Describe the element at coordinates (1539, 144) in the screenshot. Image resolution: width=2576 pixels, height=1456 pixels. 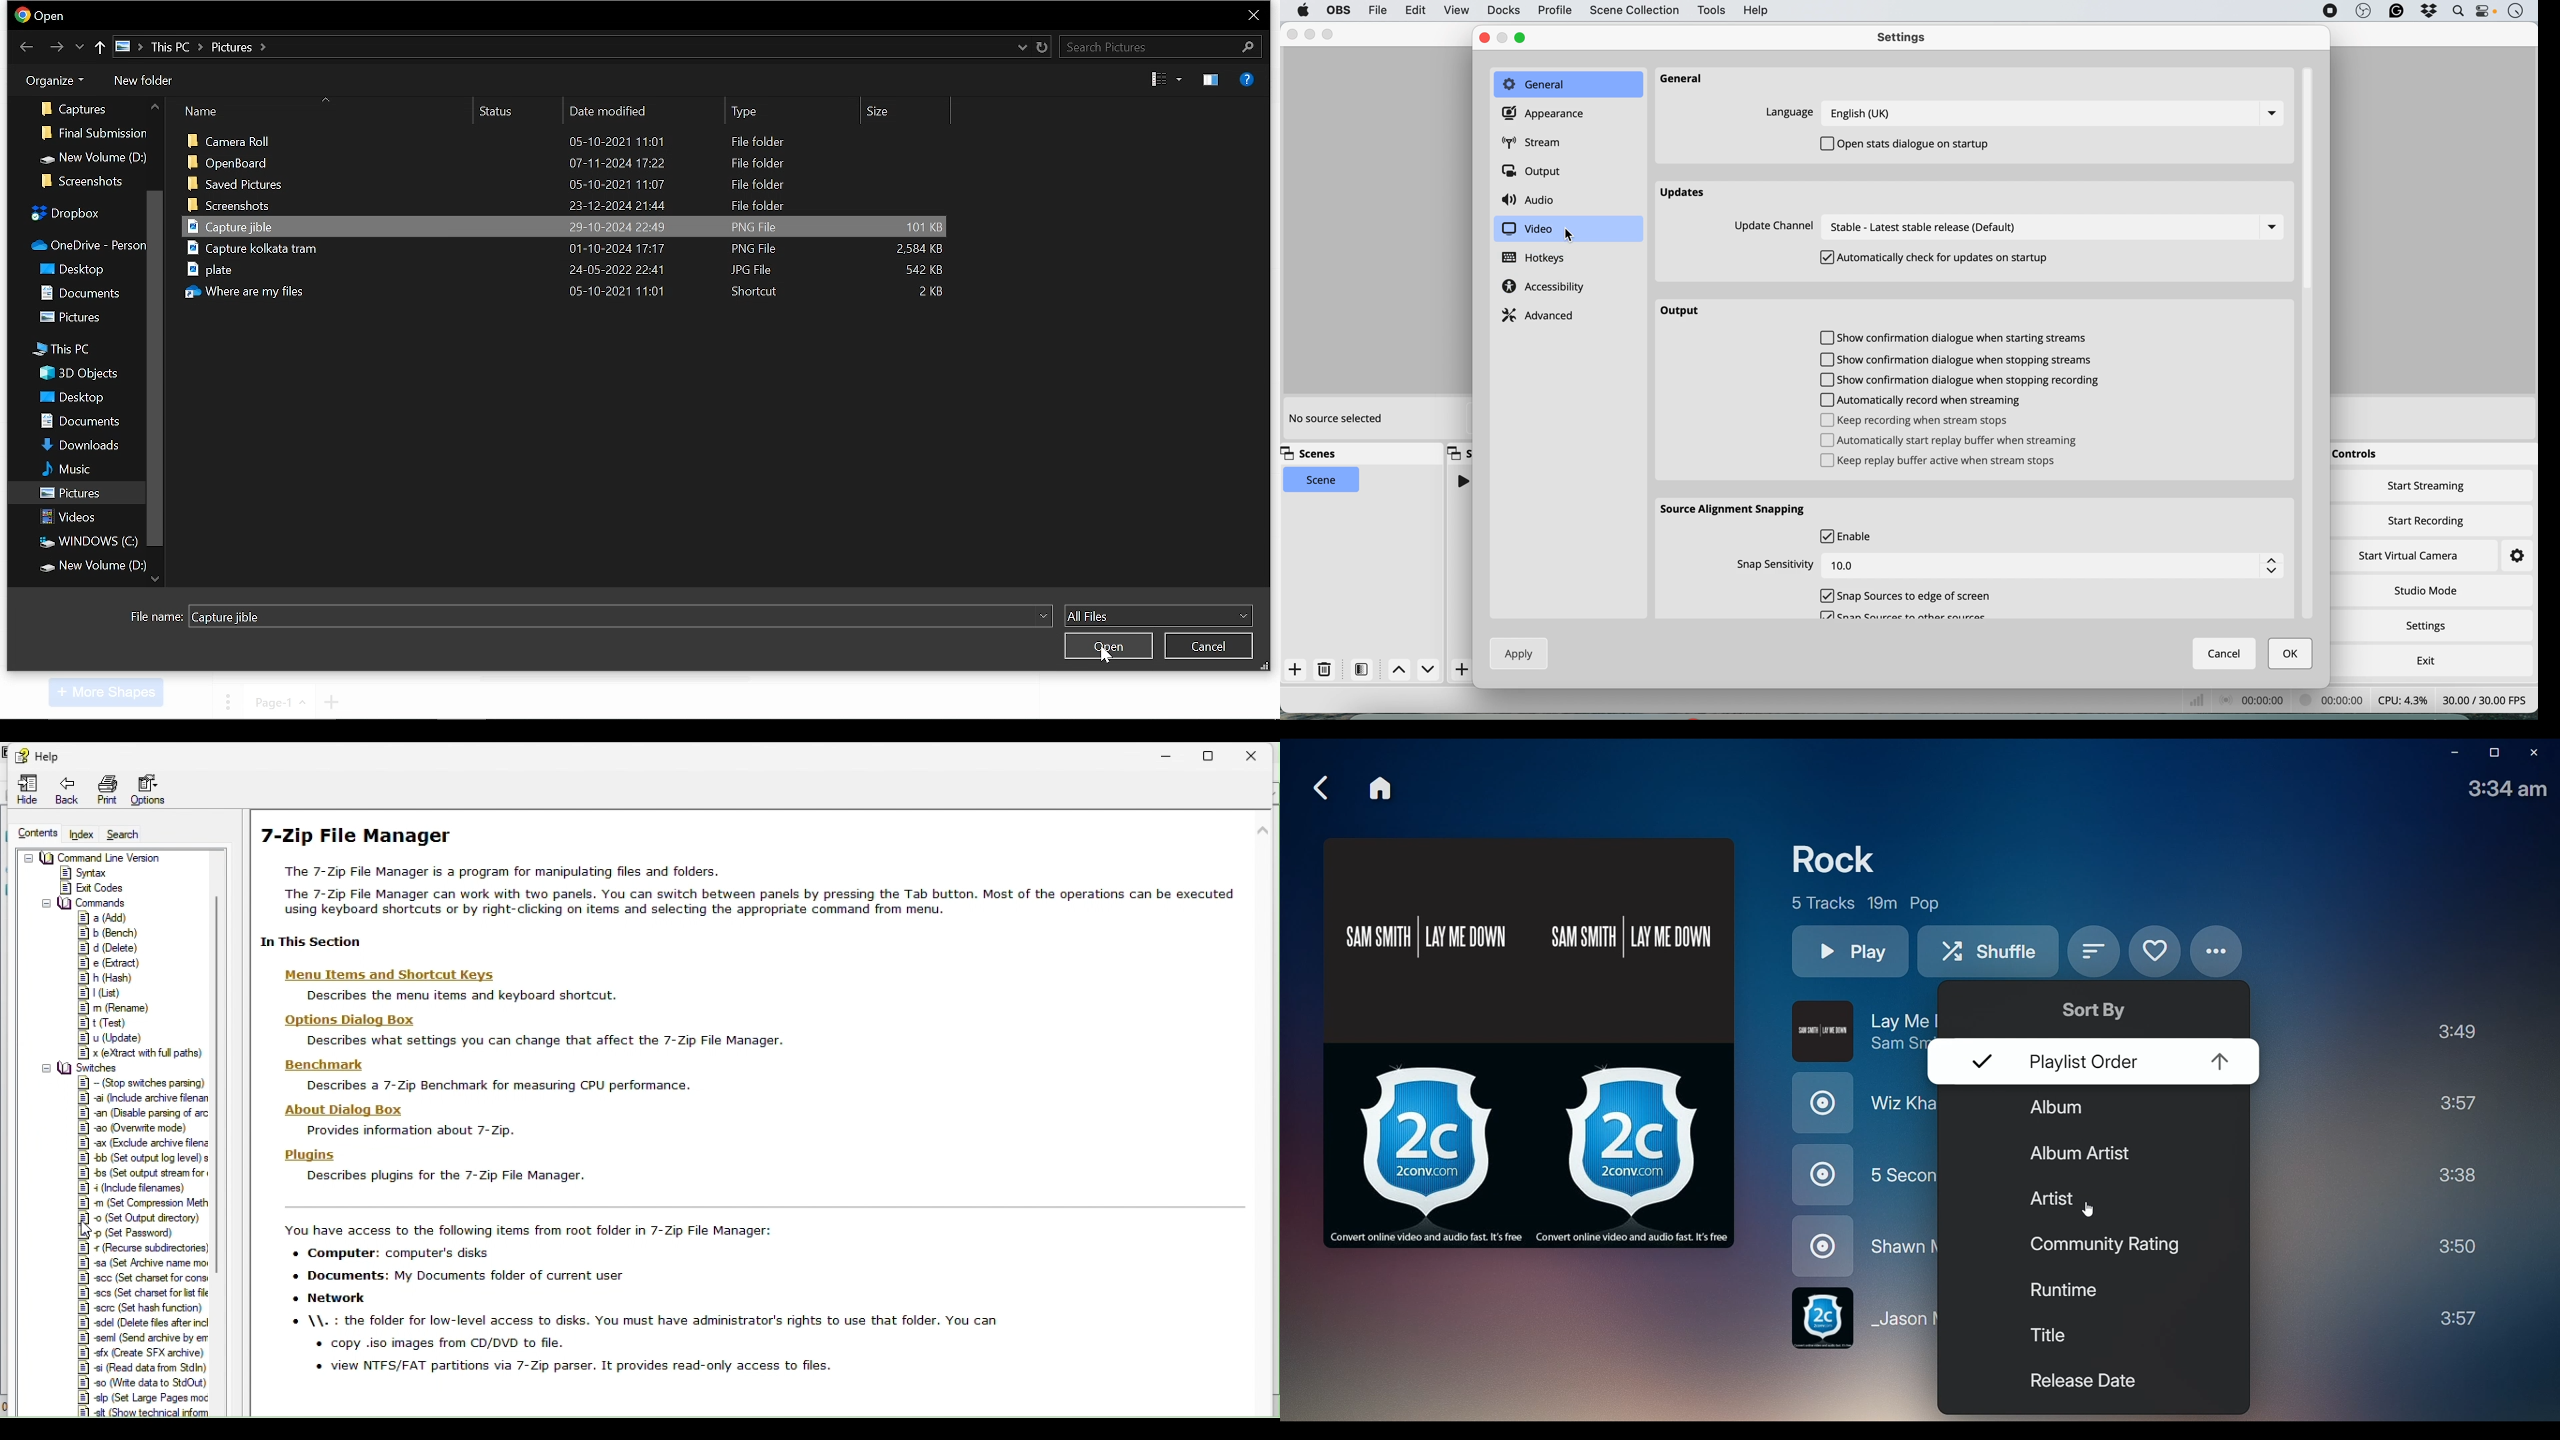
I see `stream` at that location.